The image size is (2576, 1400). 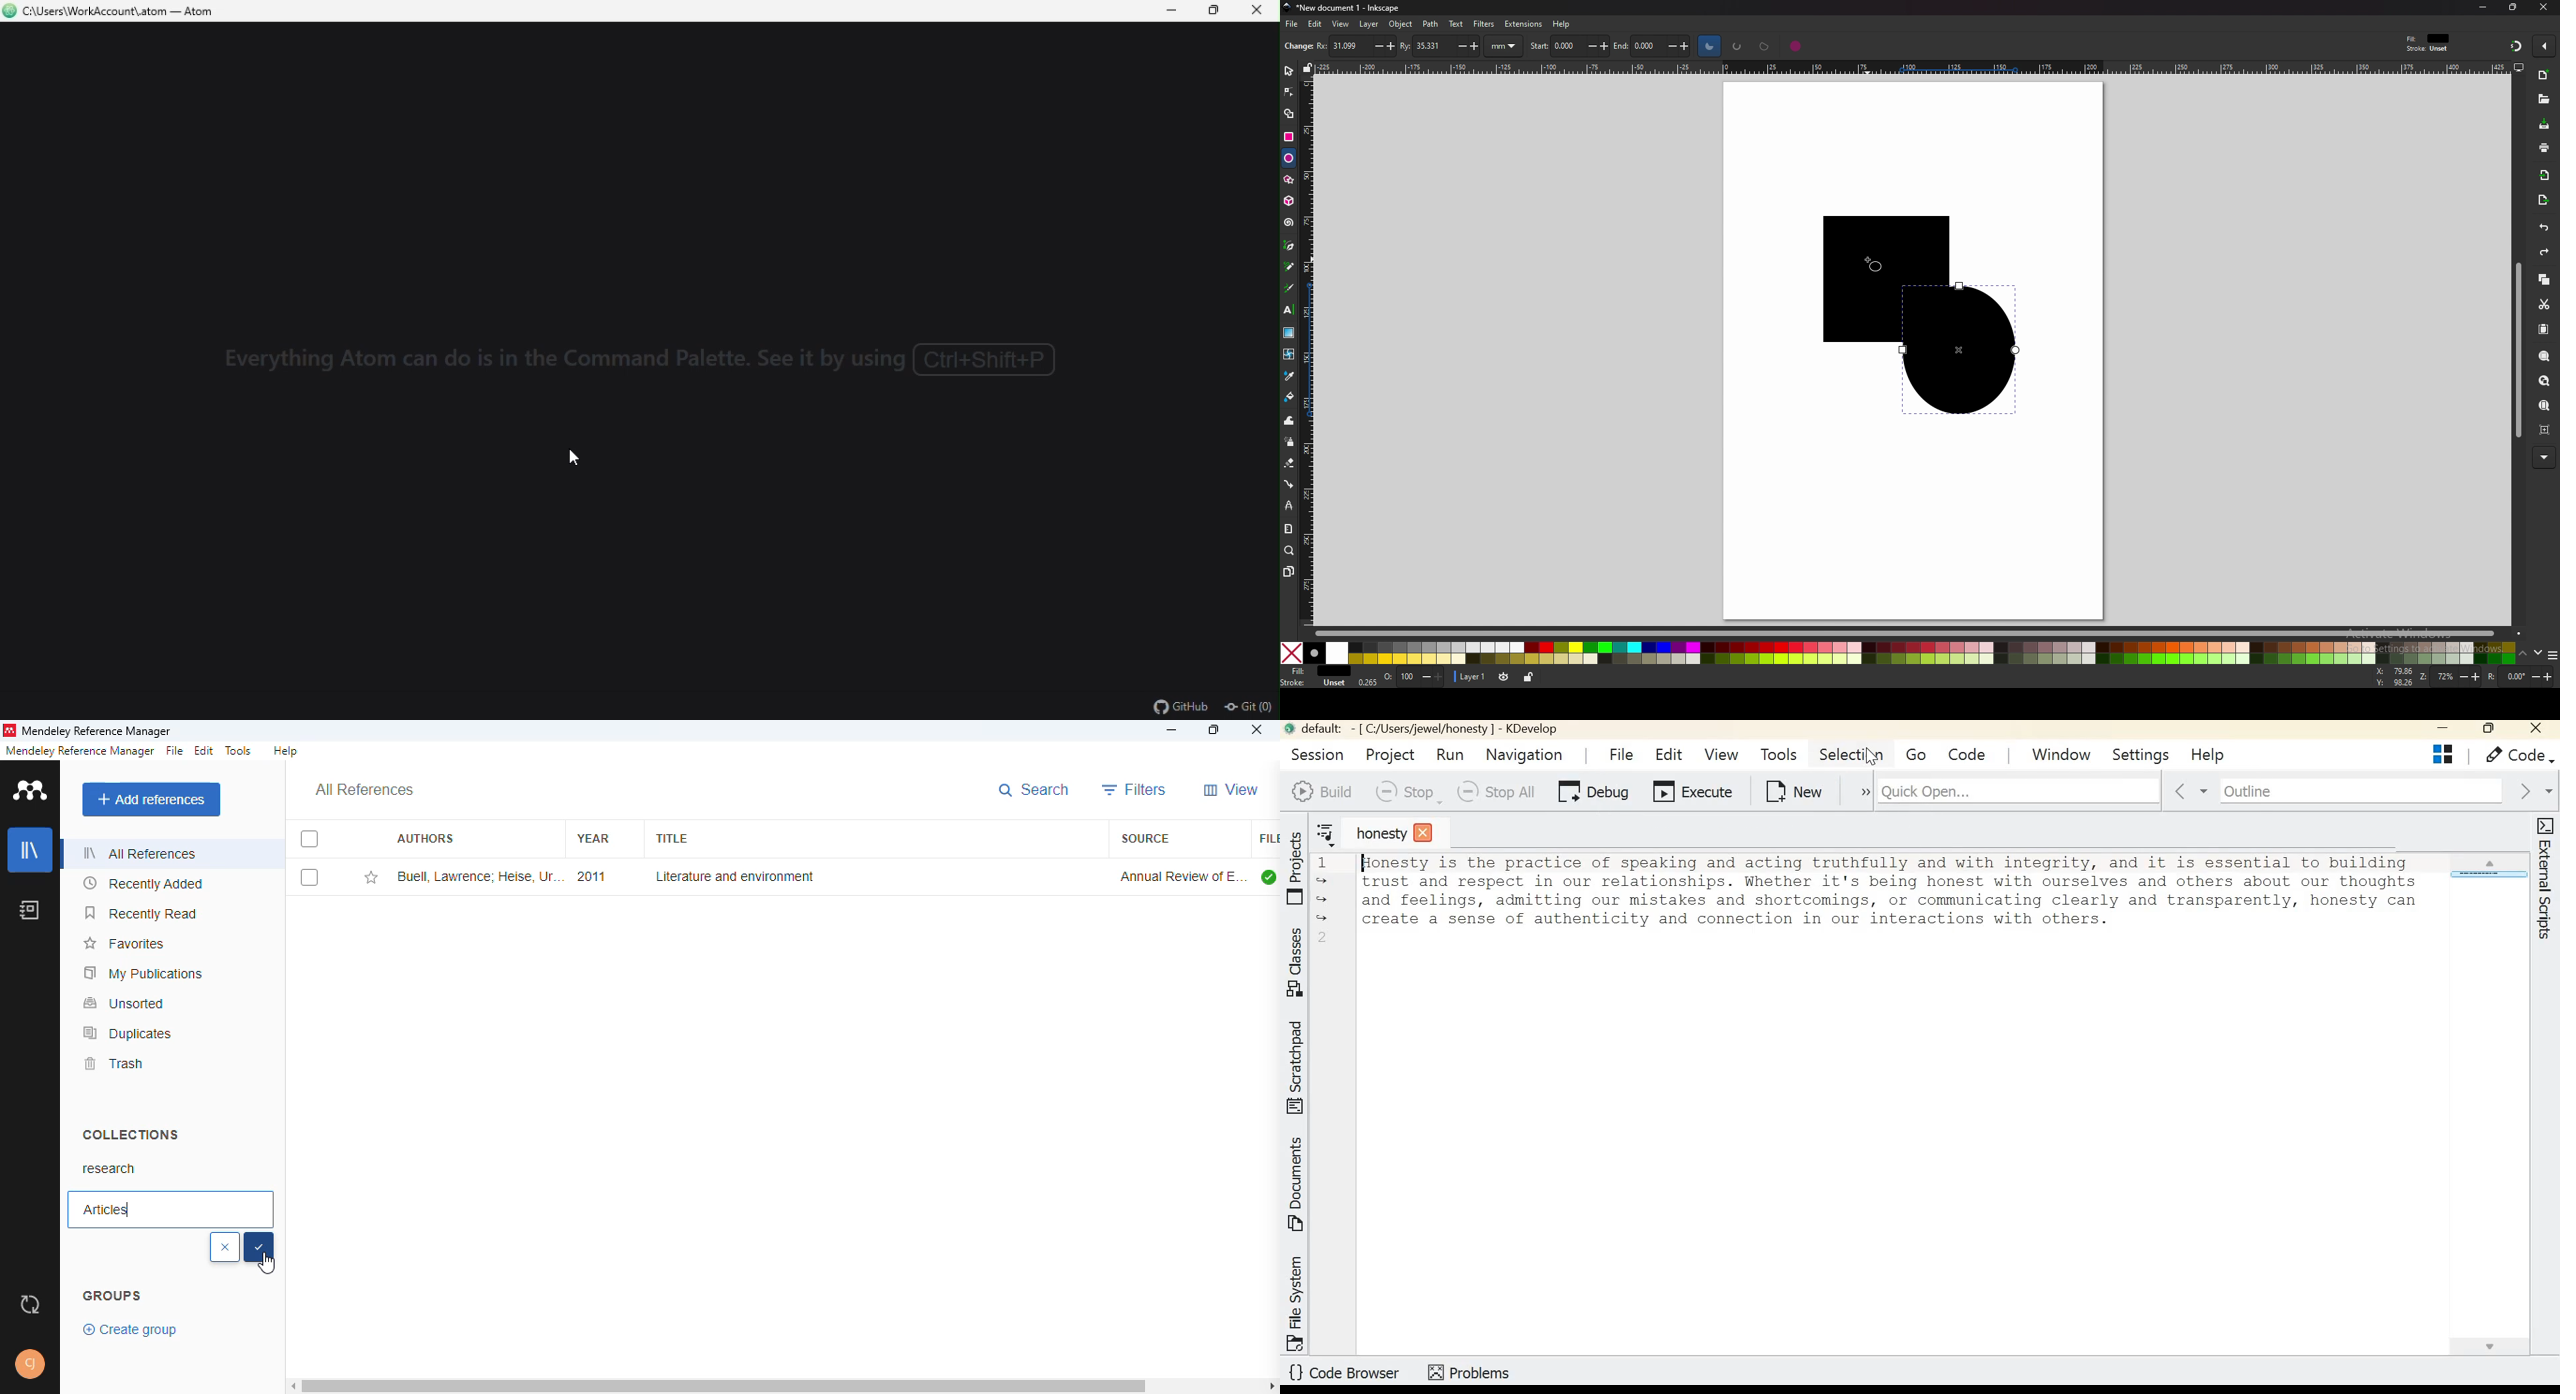 I want to click on scroll bar, so click(x=1909, y=632).